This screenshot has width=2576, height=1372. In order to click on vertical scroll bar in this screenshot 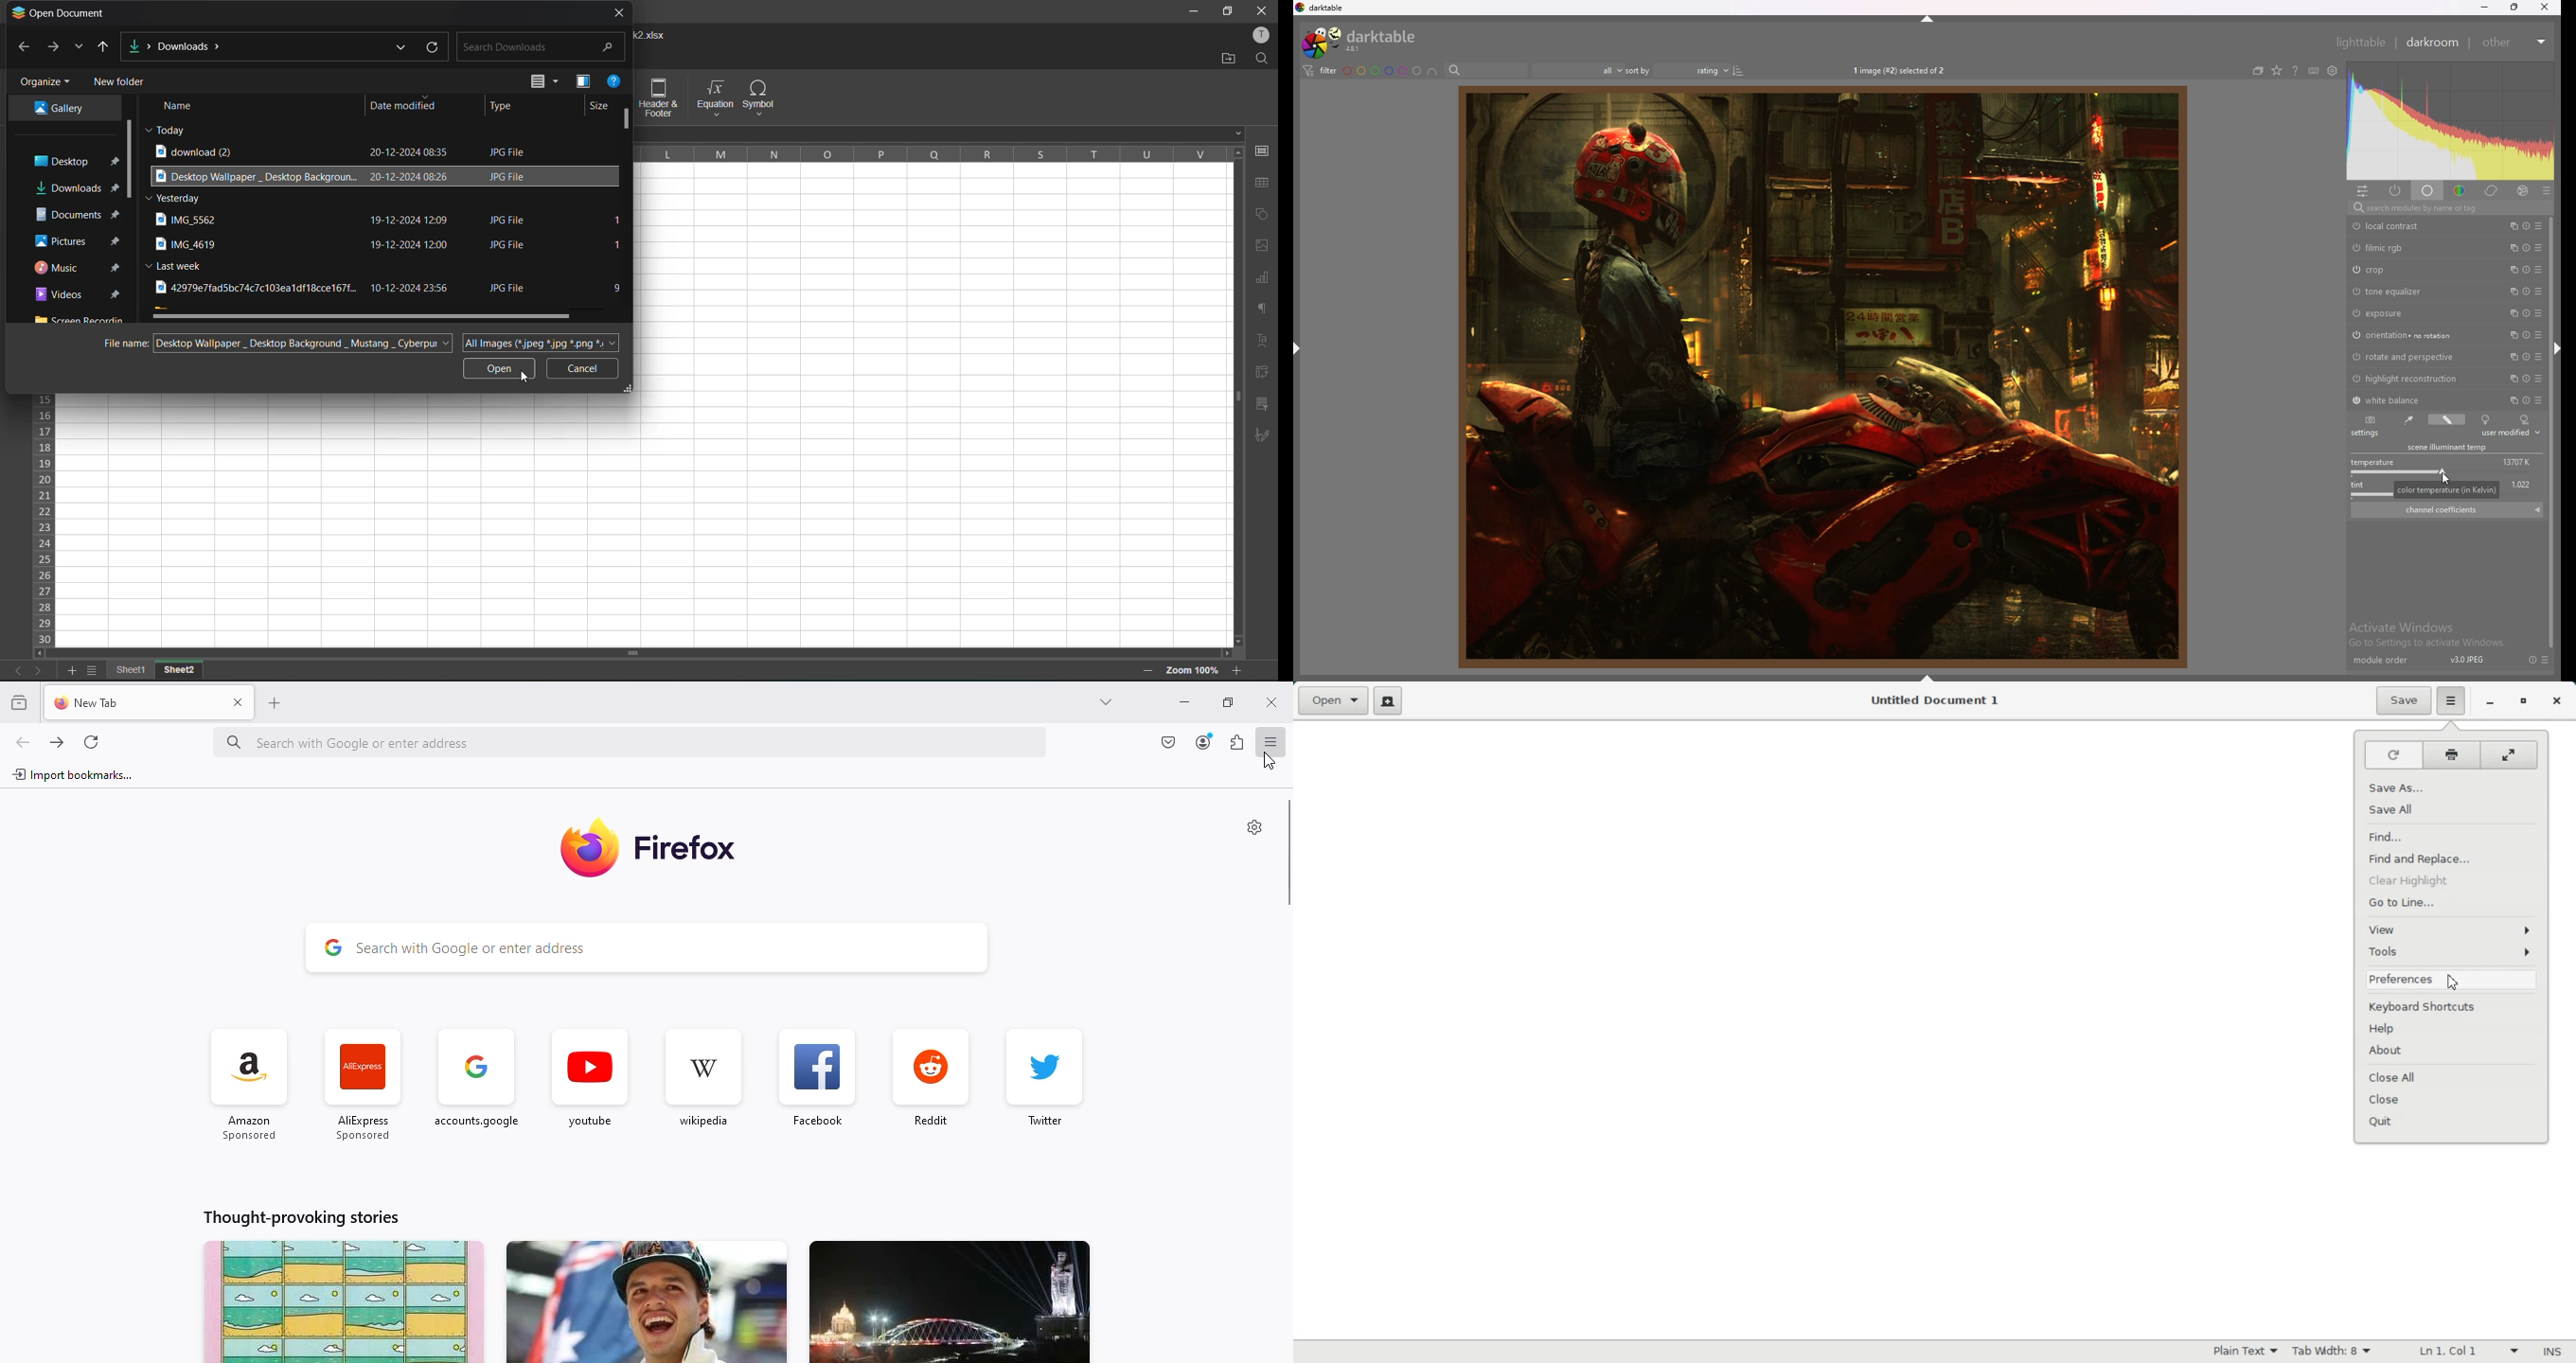, I will do `click(1235, 313)`.